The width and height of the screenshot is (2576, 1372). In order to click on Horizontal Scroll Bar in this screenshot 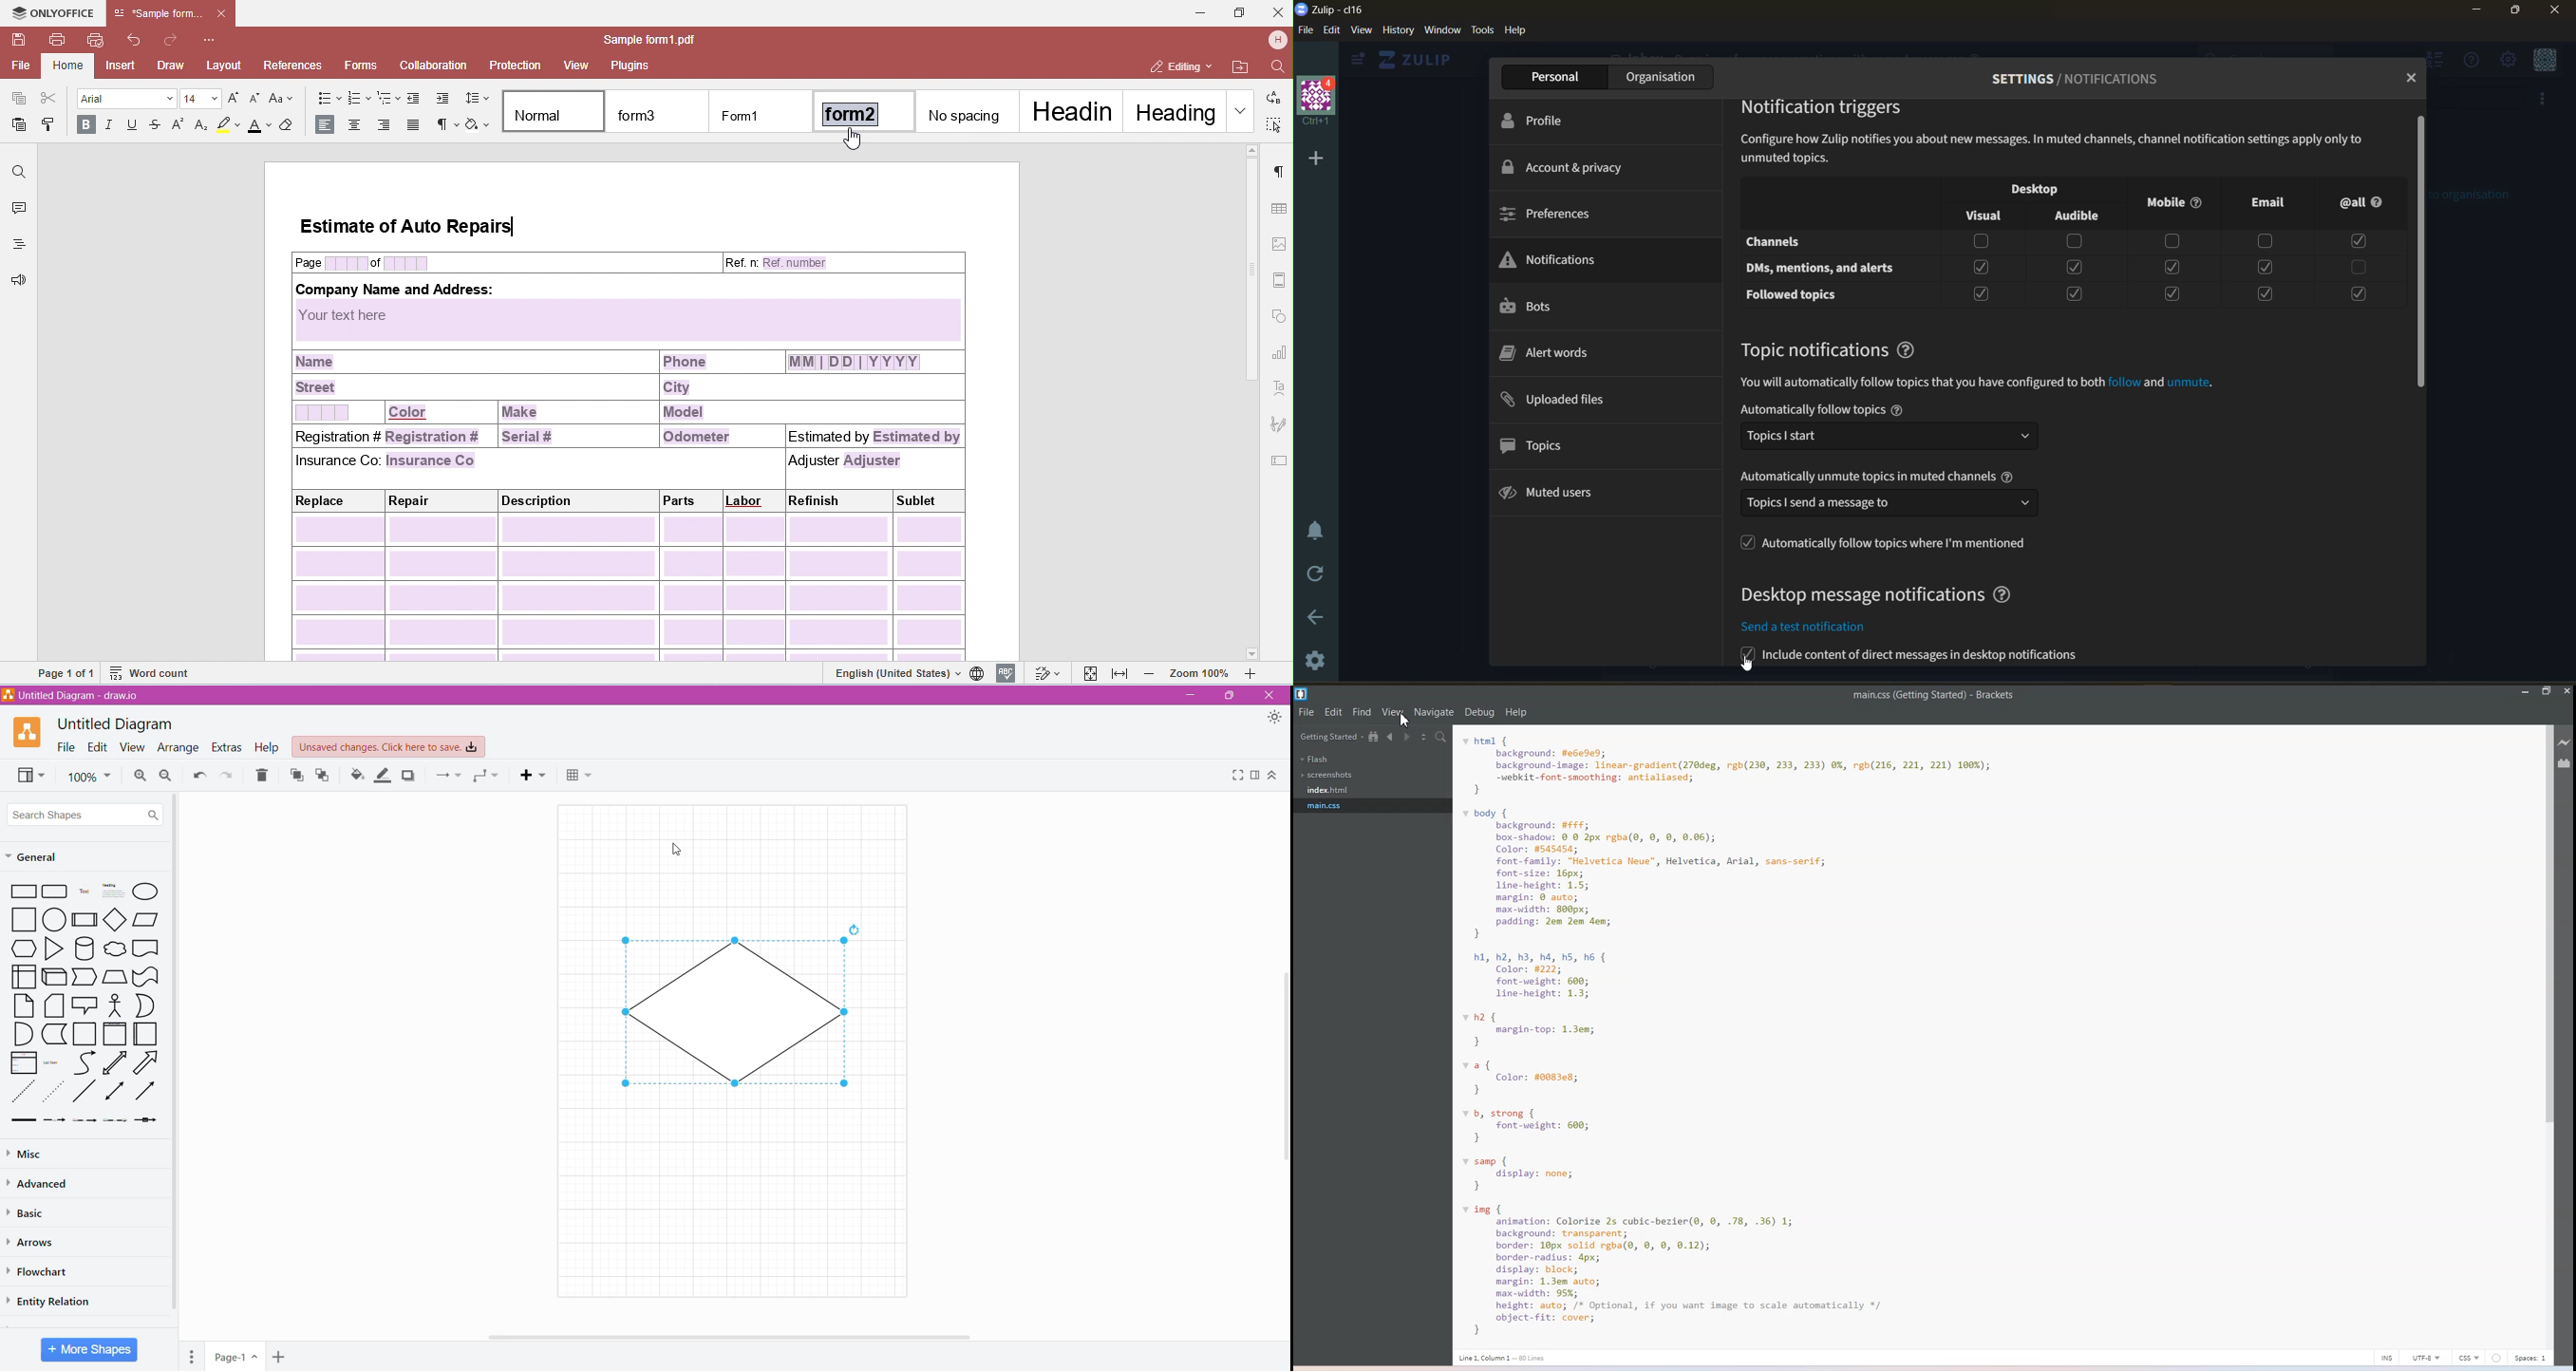, I will do `click(732, 1335)`.